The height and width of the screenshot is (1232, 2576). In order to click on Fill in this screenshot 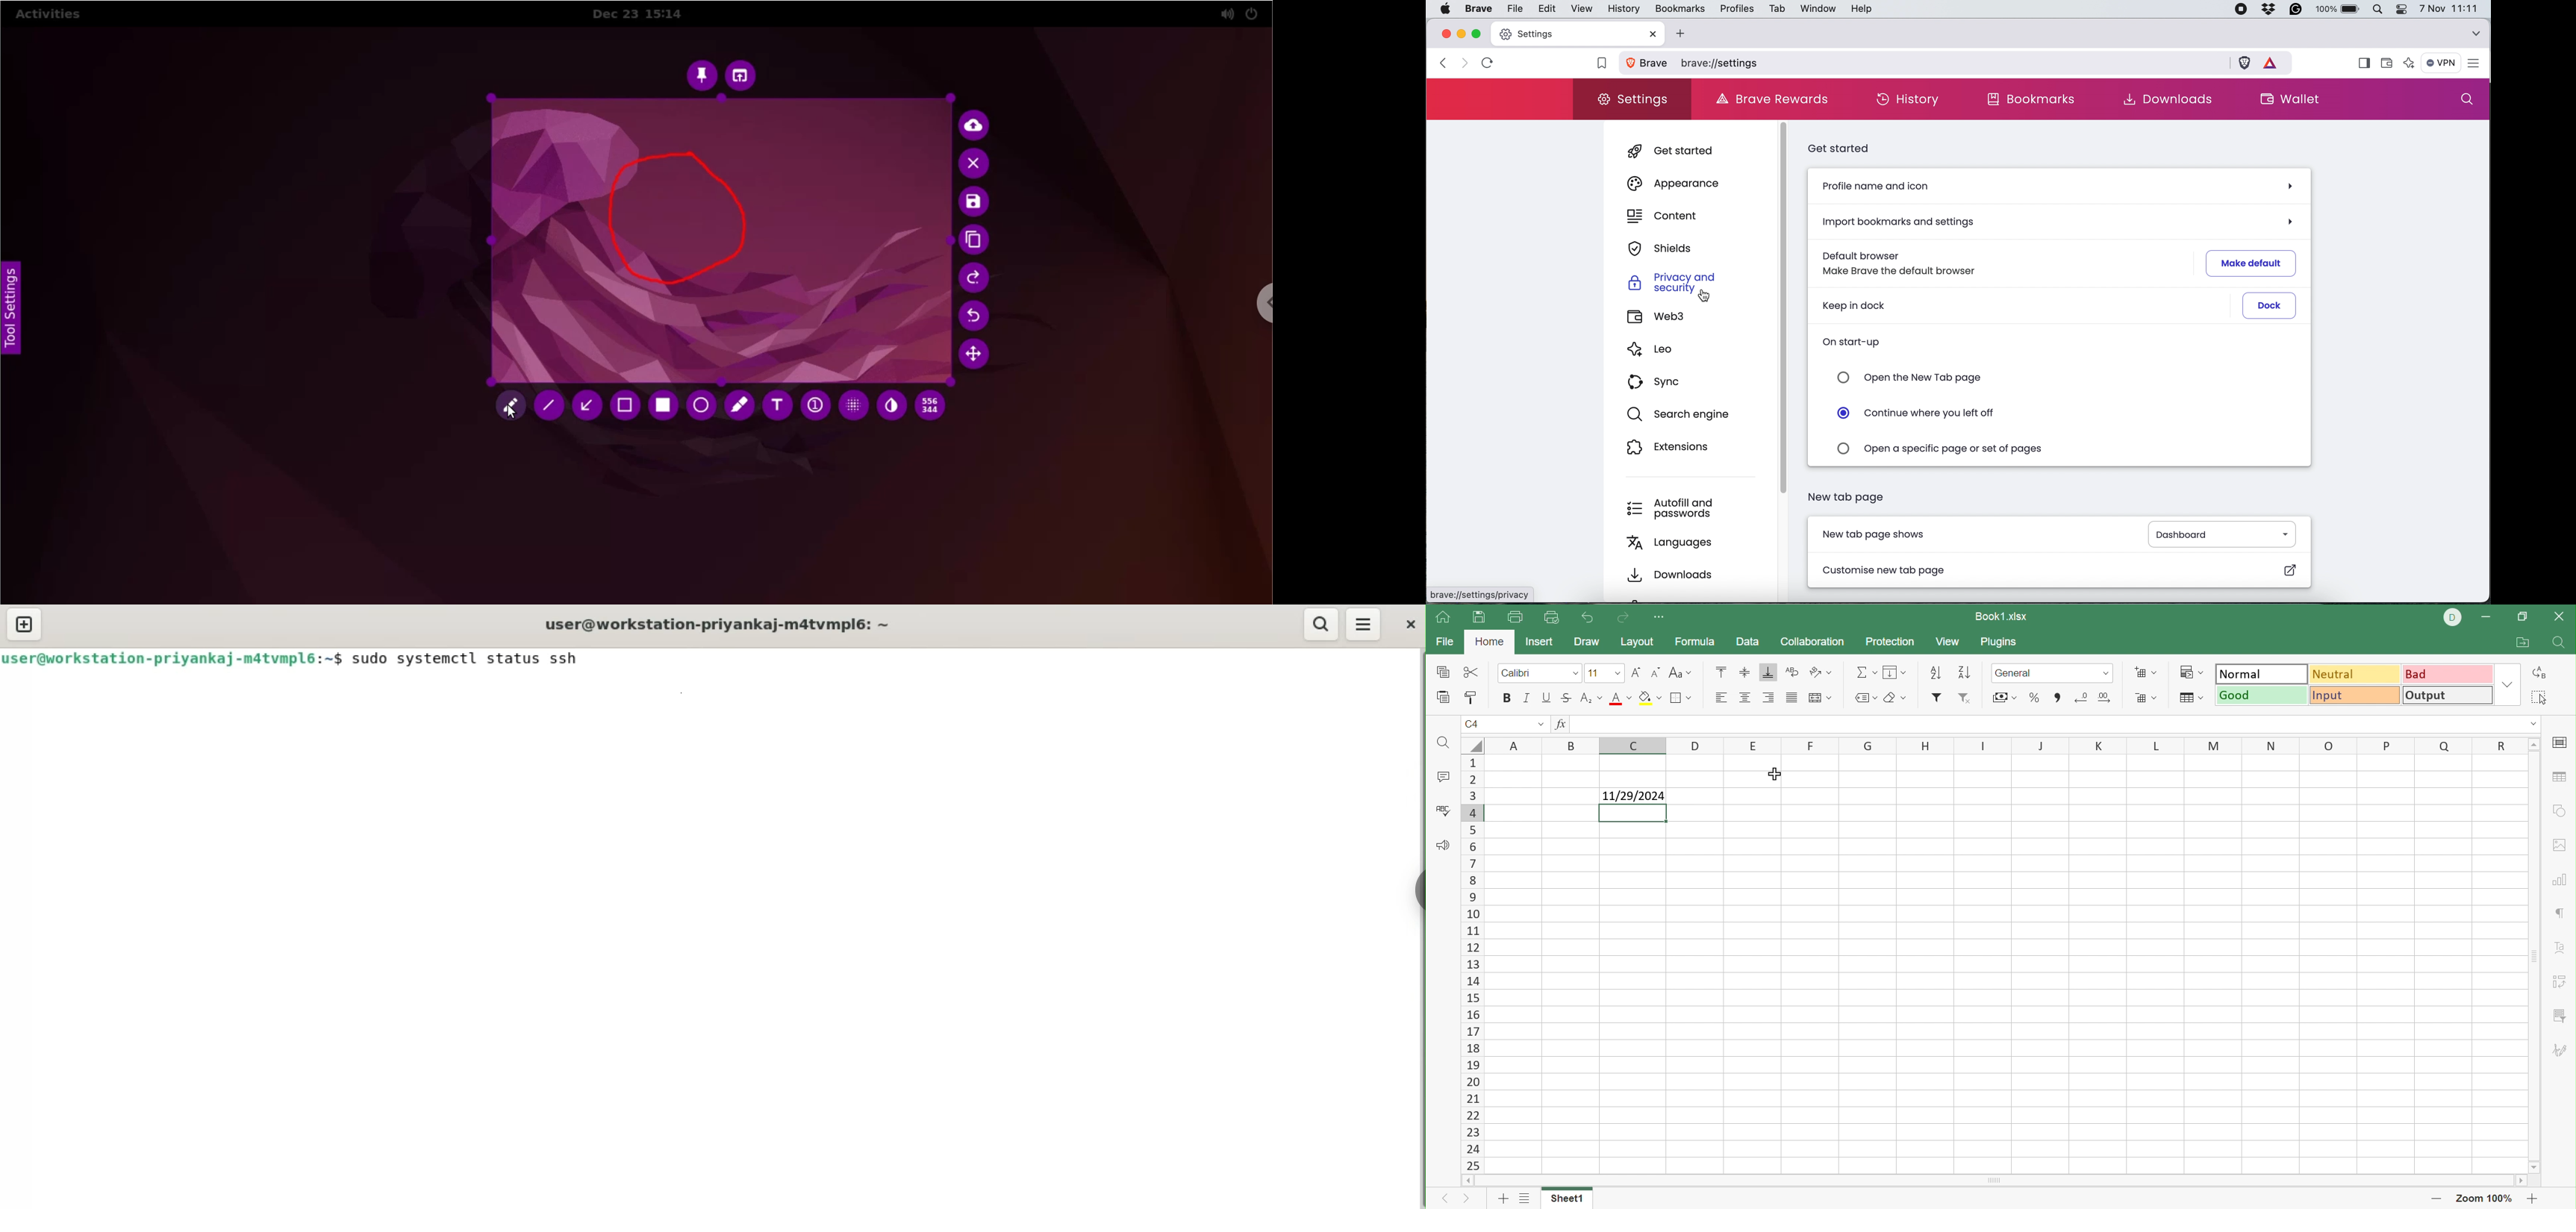, I will do `click(1894, 673)`.